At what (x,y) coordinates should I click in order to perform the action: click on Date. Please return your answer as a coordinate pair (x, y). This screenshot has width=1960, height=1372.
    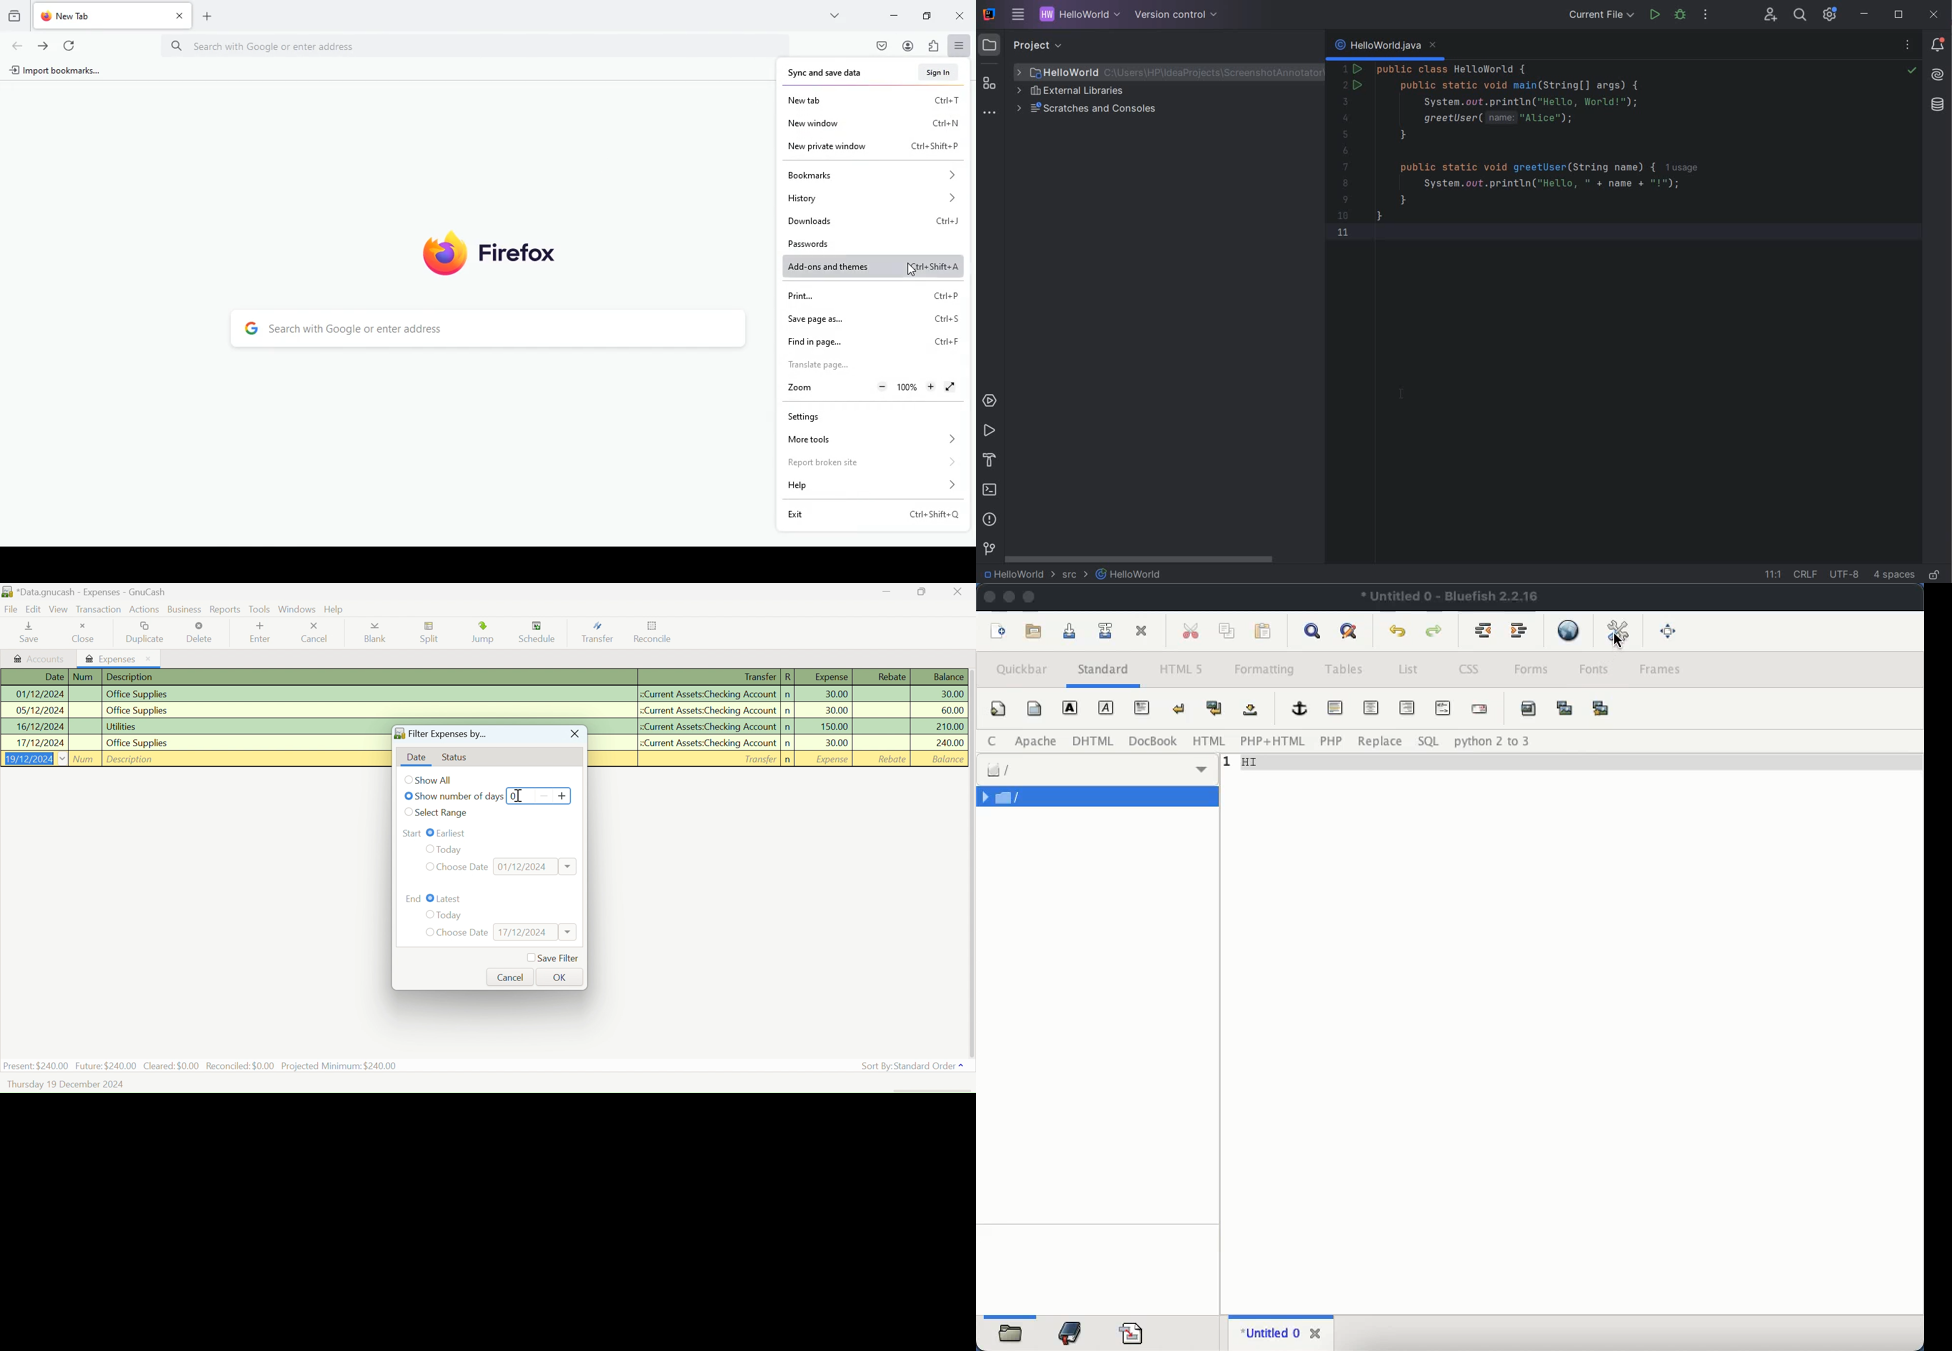
    Looking at the image, I should click on (416, 758).